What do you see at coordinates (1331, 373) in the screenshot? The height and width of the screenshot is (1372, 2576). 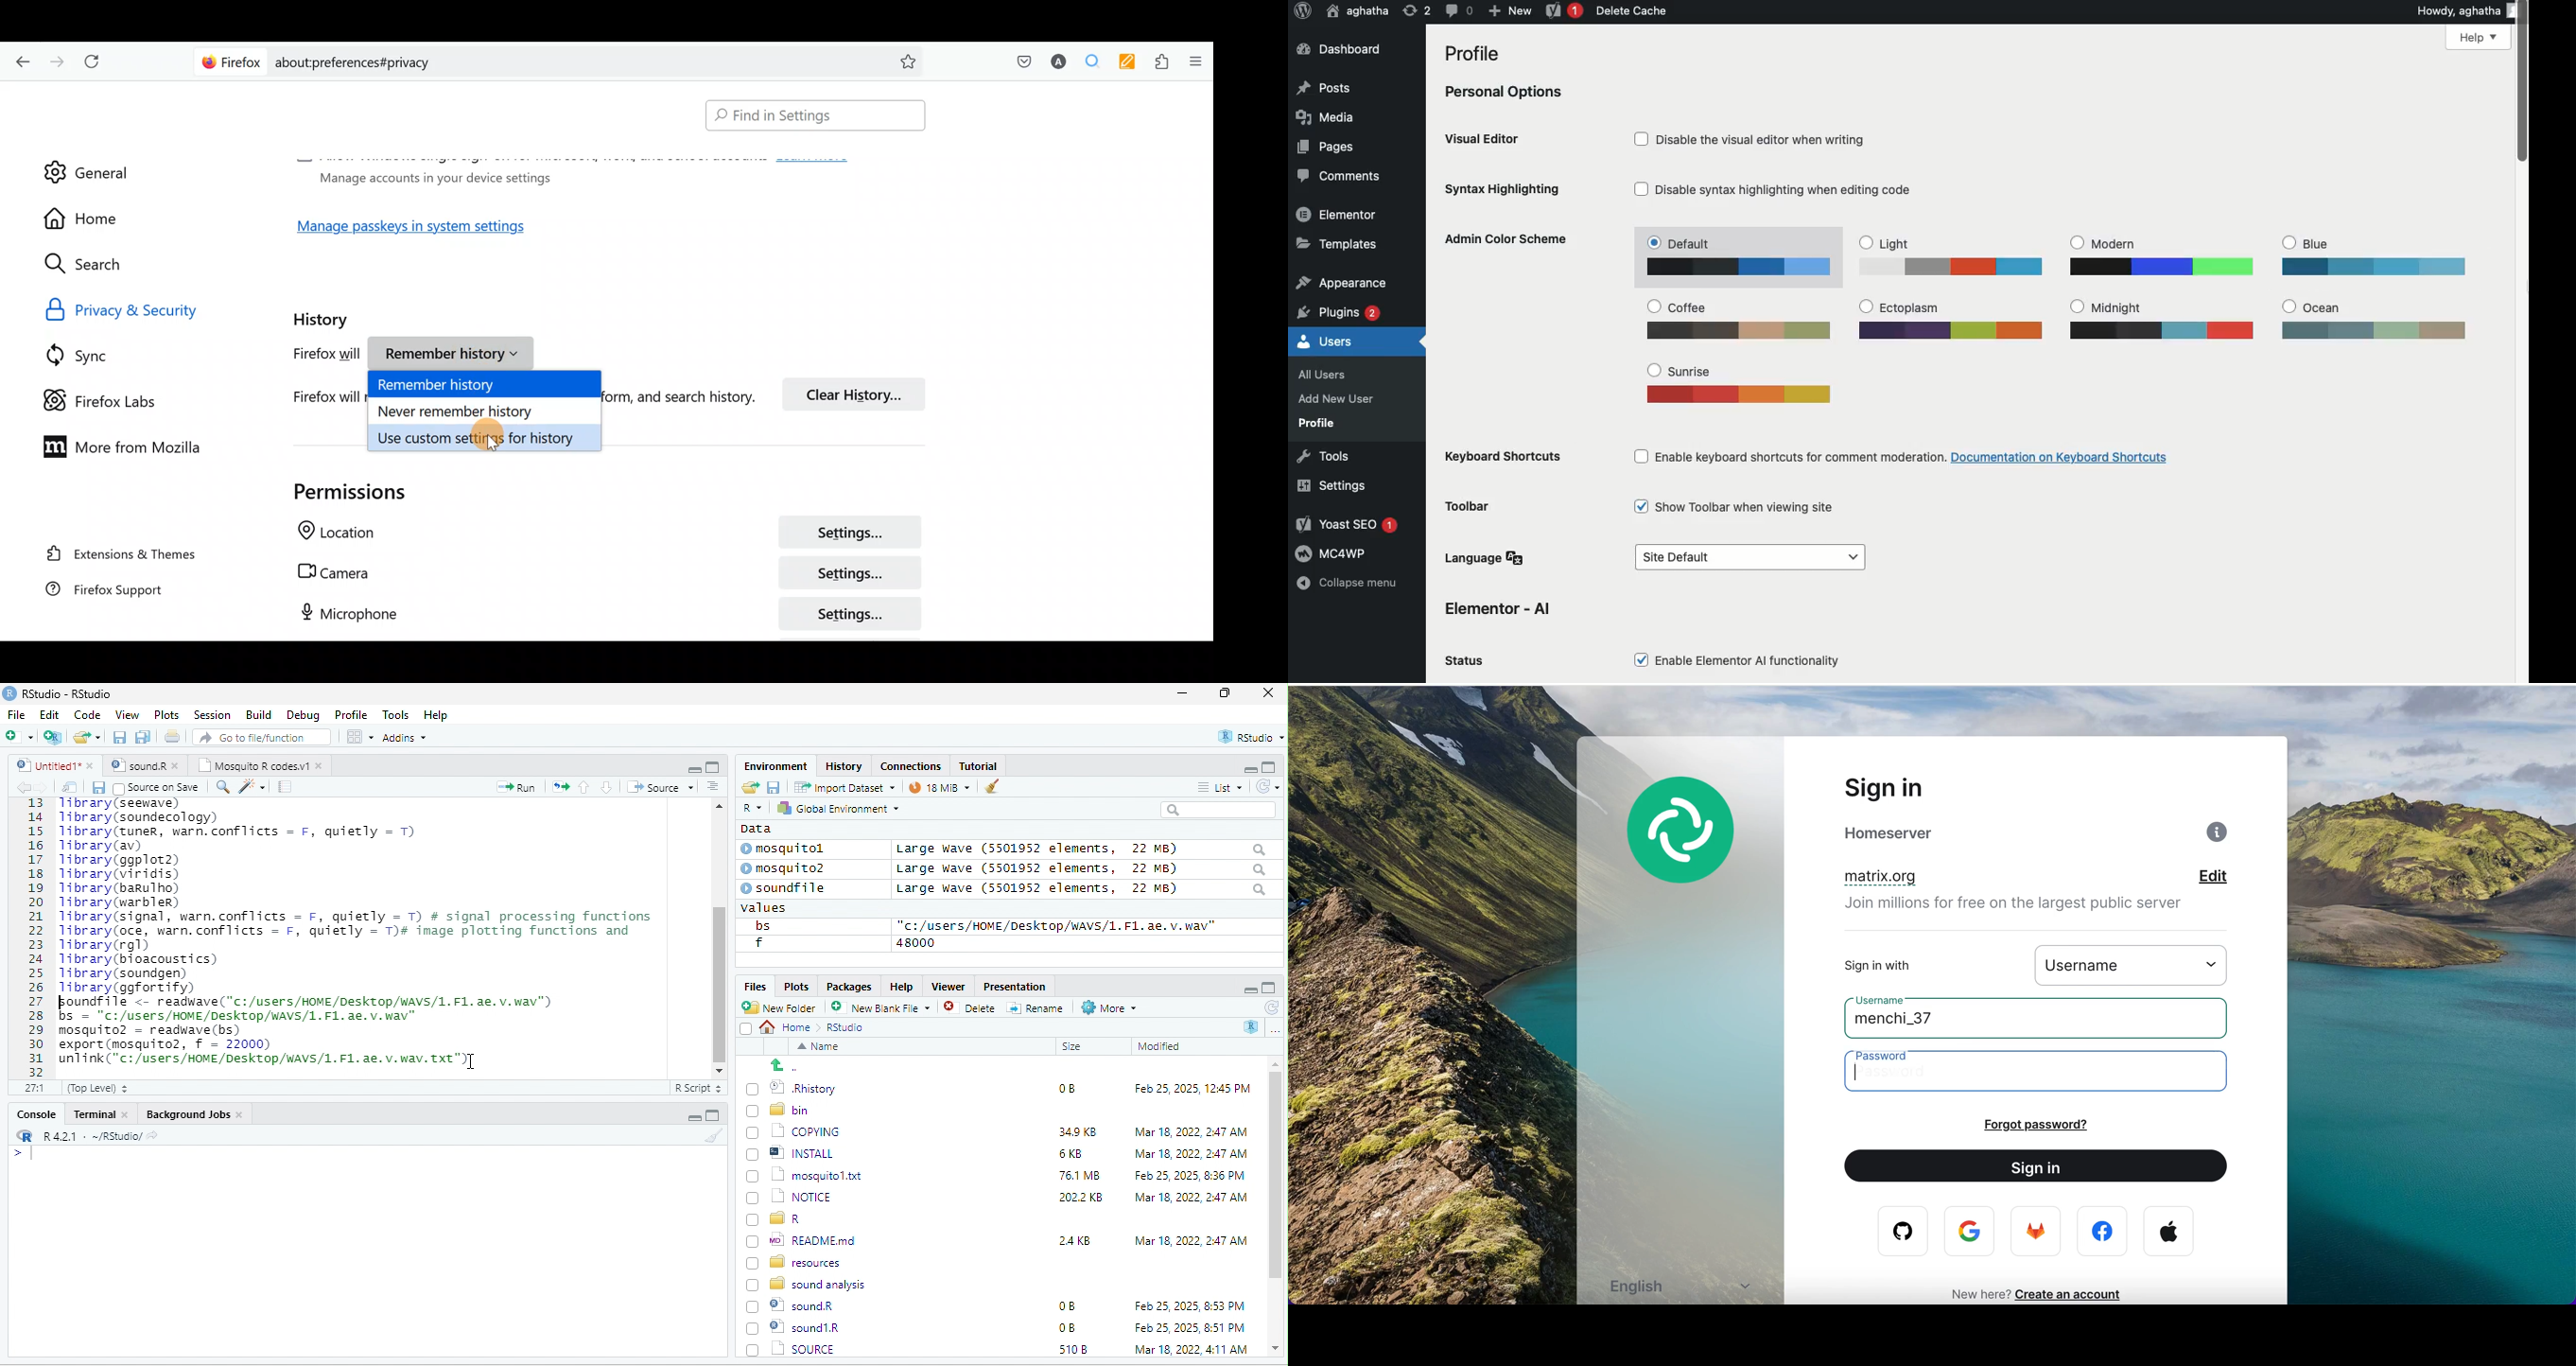 I see `All Users` at bounding box center [1331, 373].